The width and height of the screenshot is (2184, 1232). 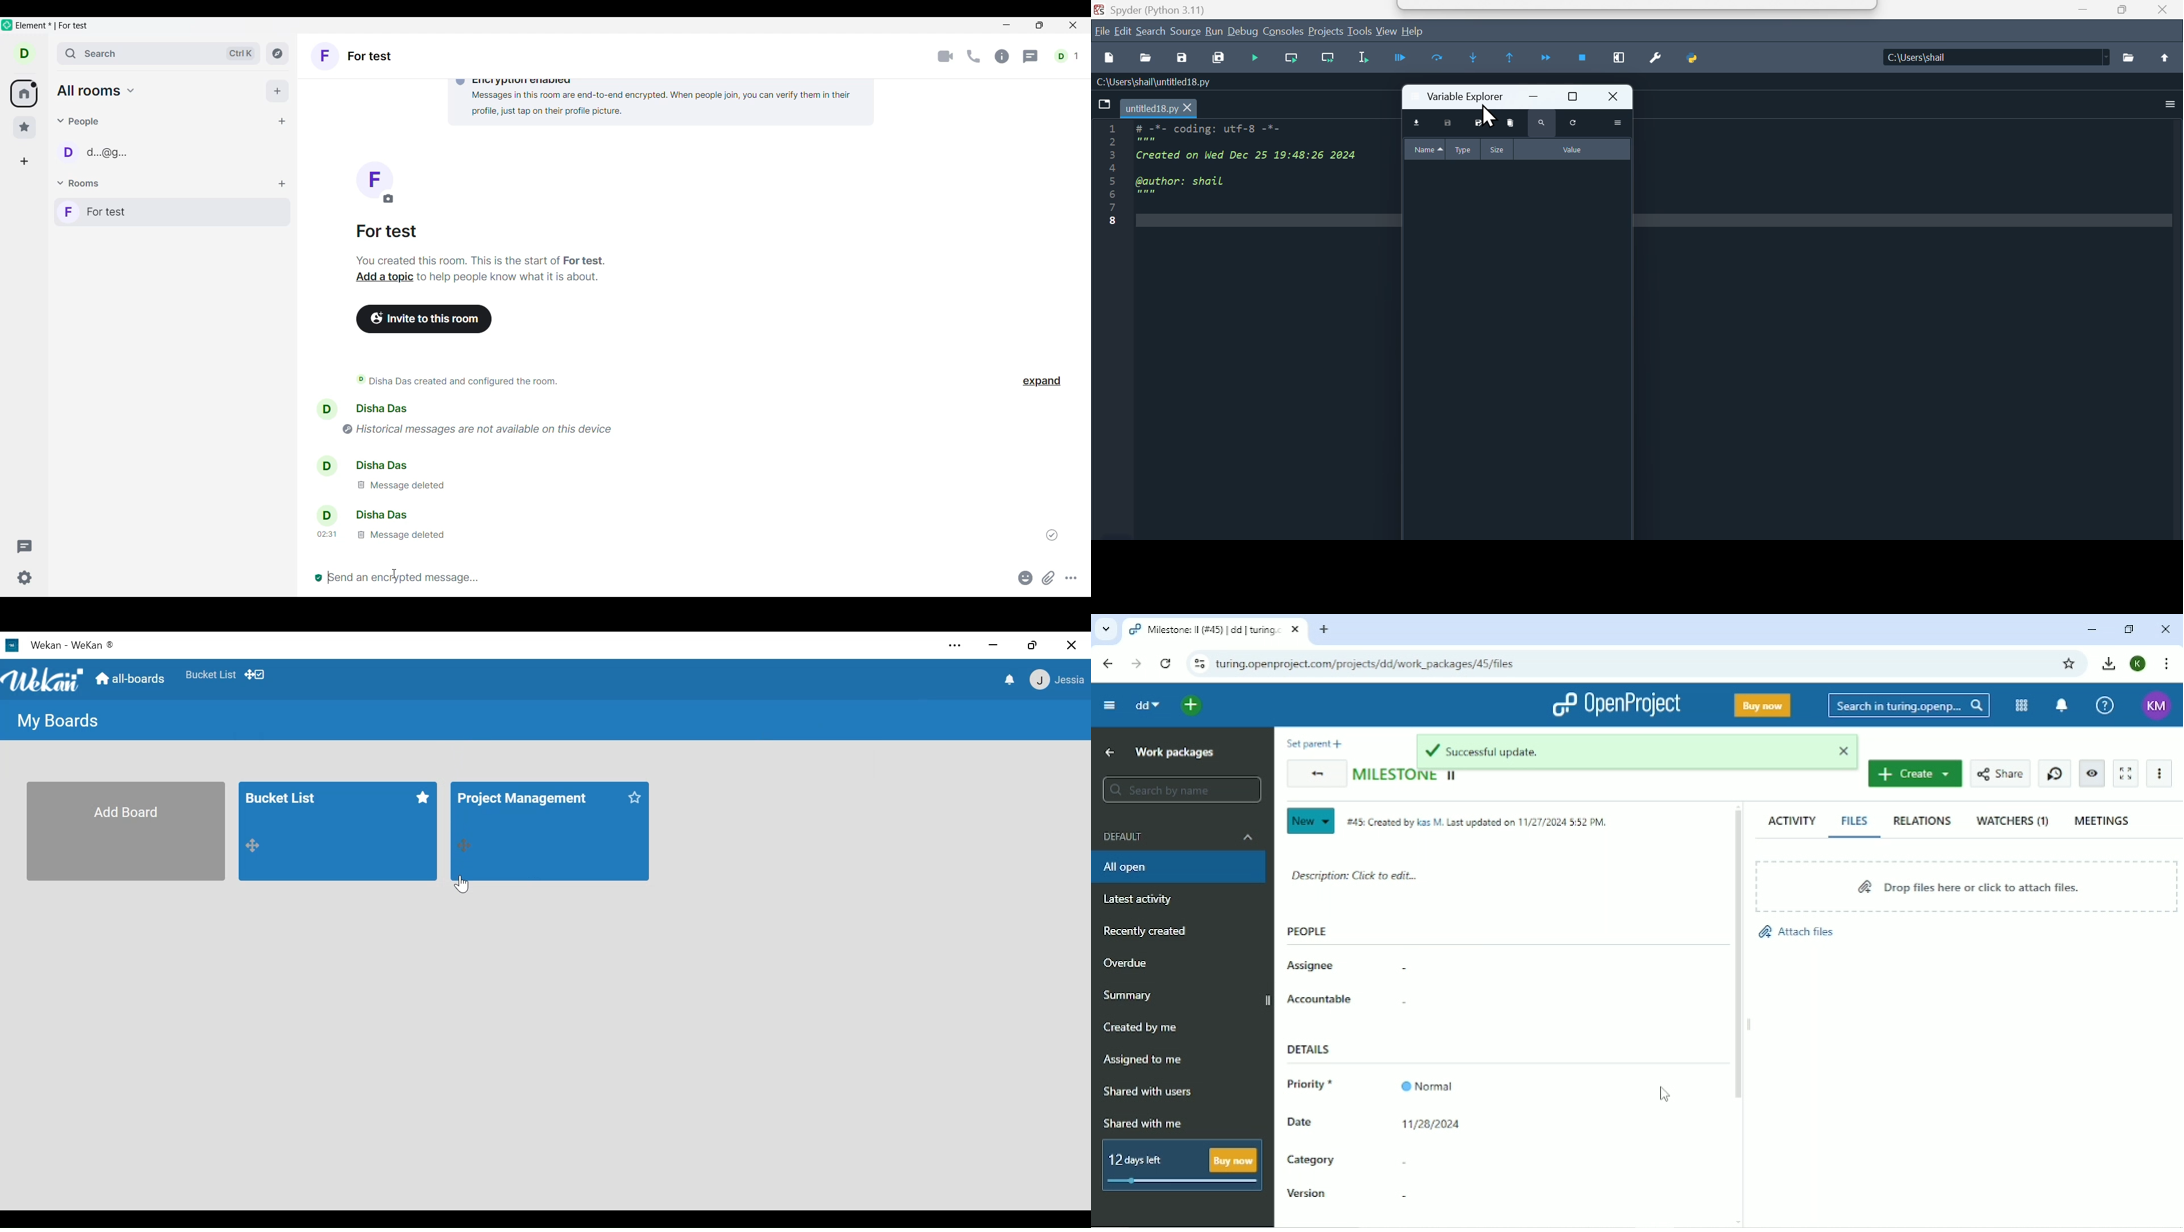 I want to click on Indicates message was sent, so click(x=1052, y=535).